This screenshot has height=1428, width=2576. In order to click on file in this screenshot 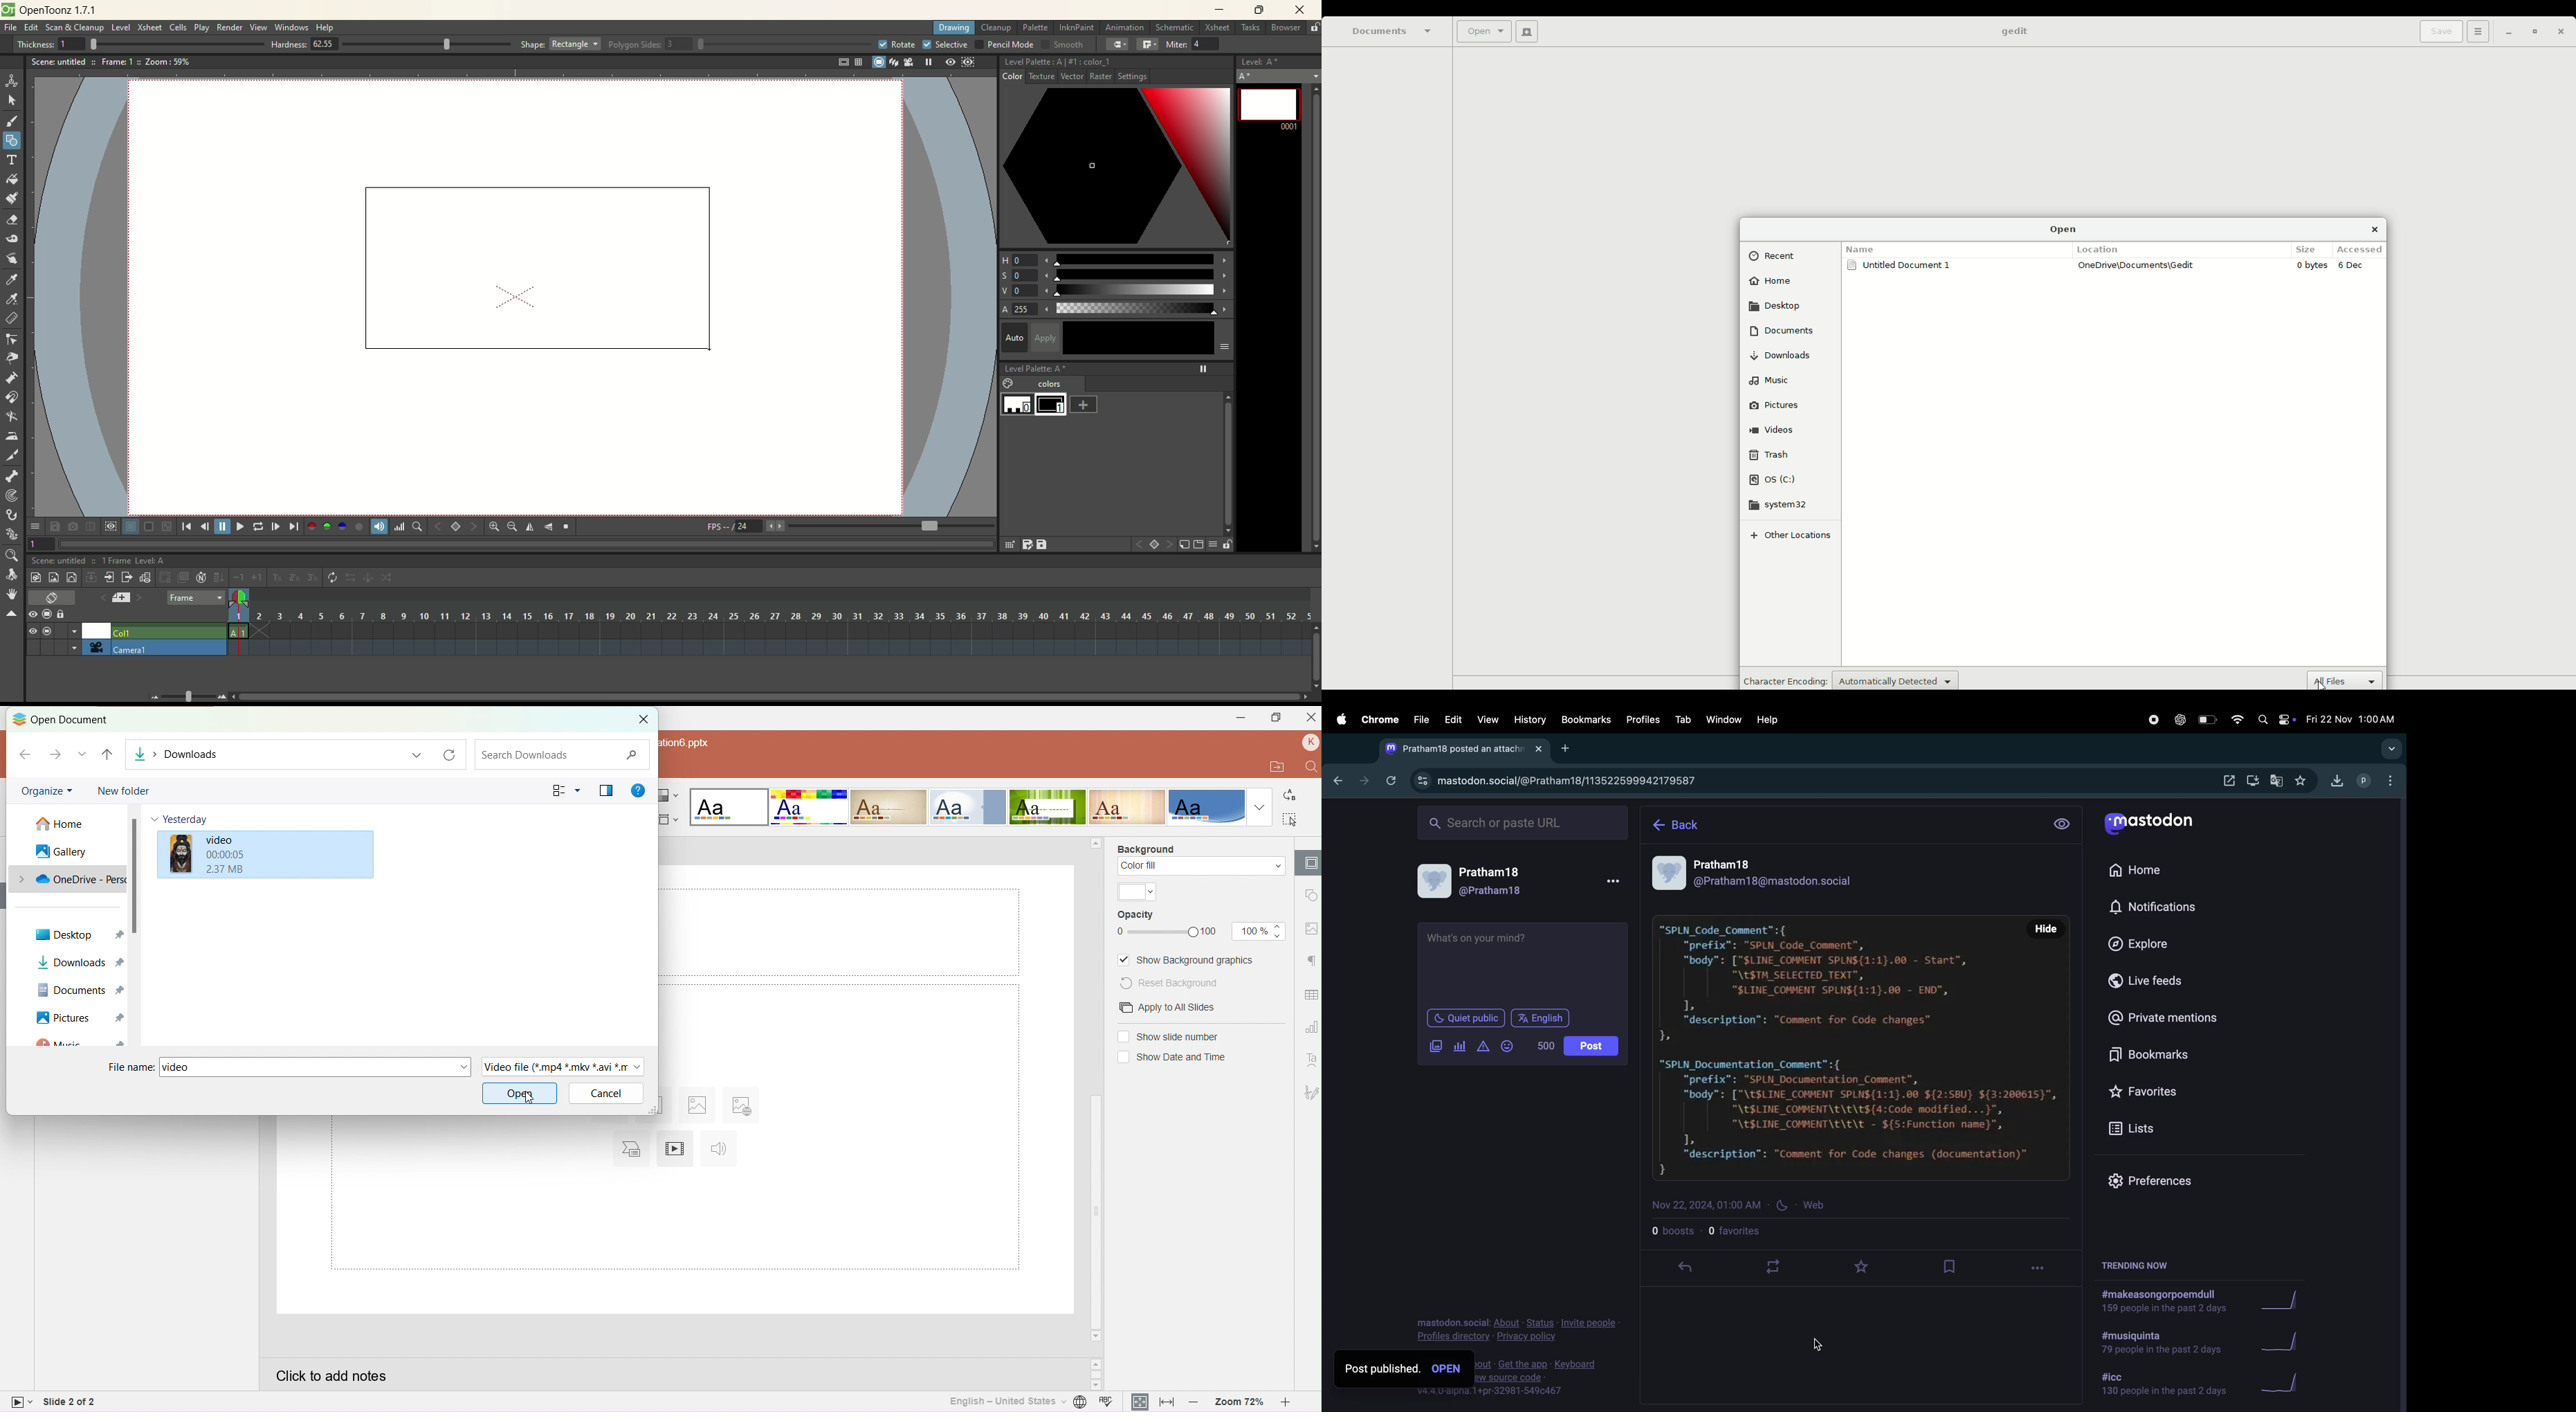, I will do `click(13, 28)`.